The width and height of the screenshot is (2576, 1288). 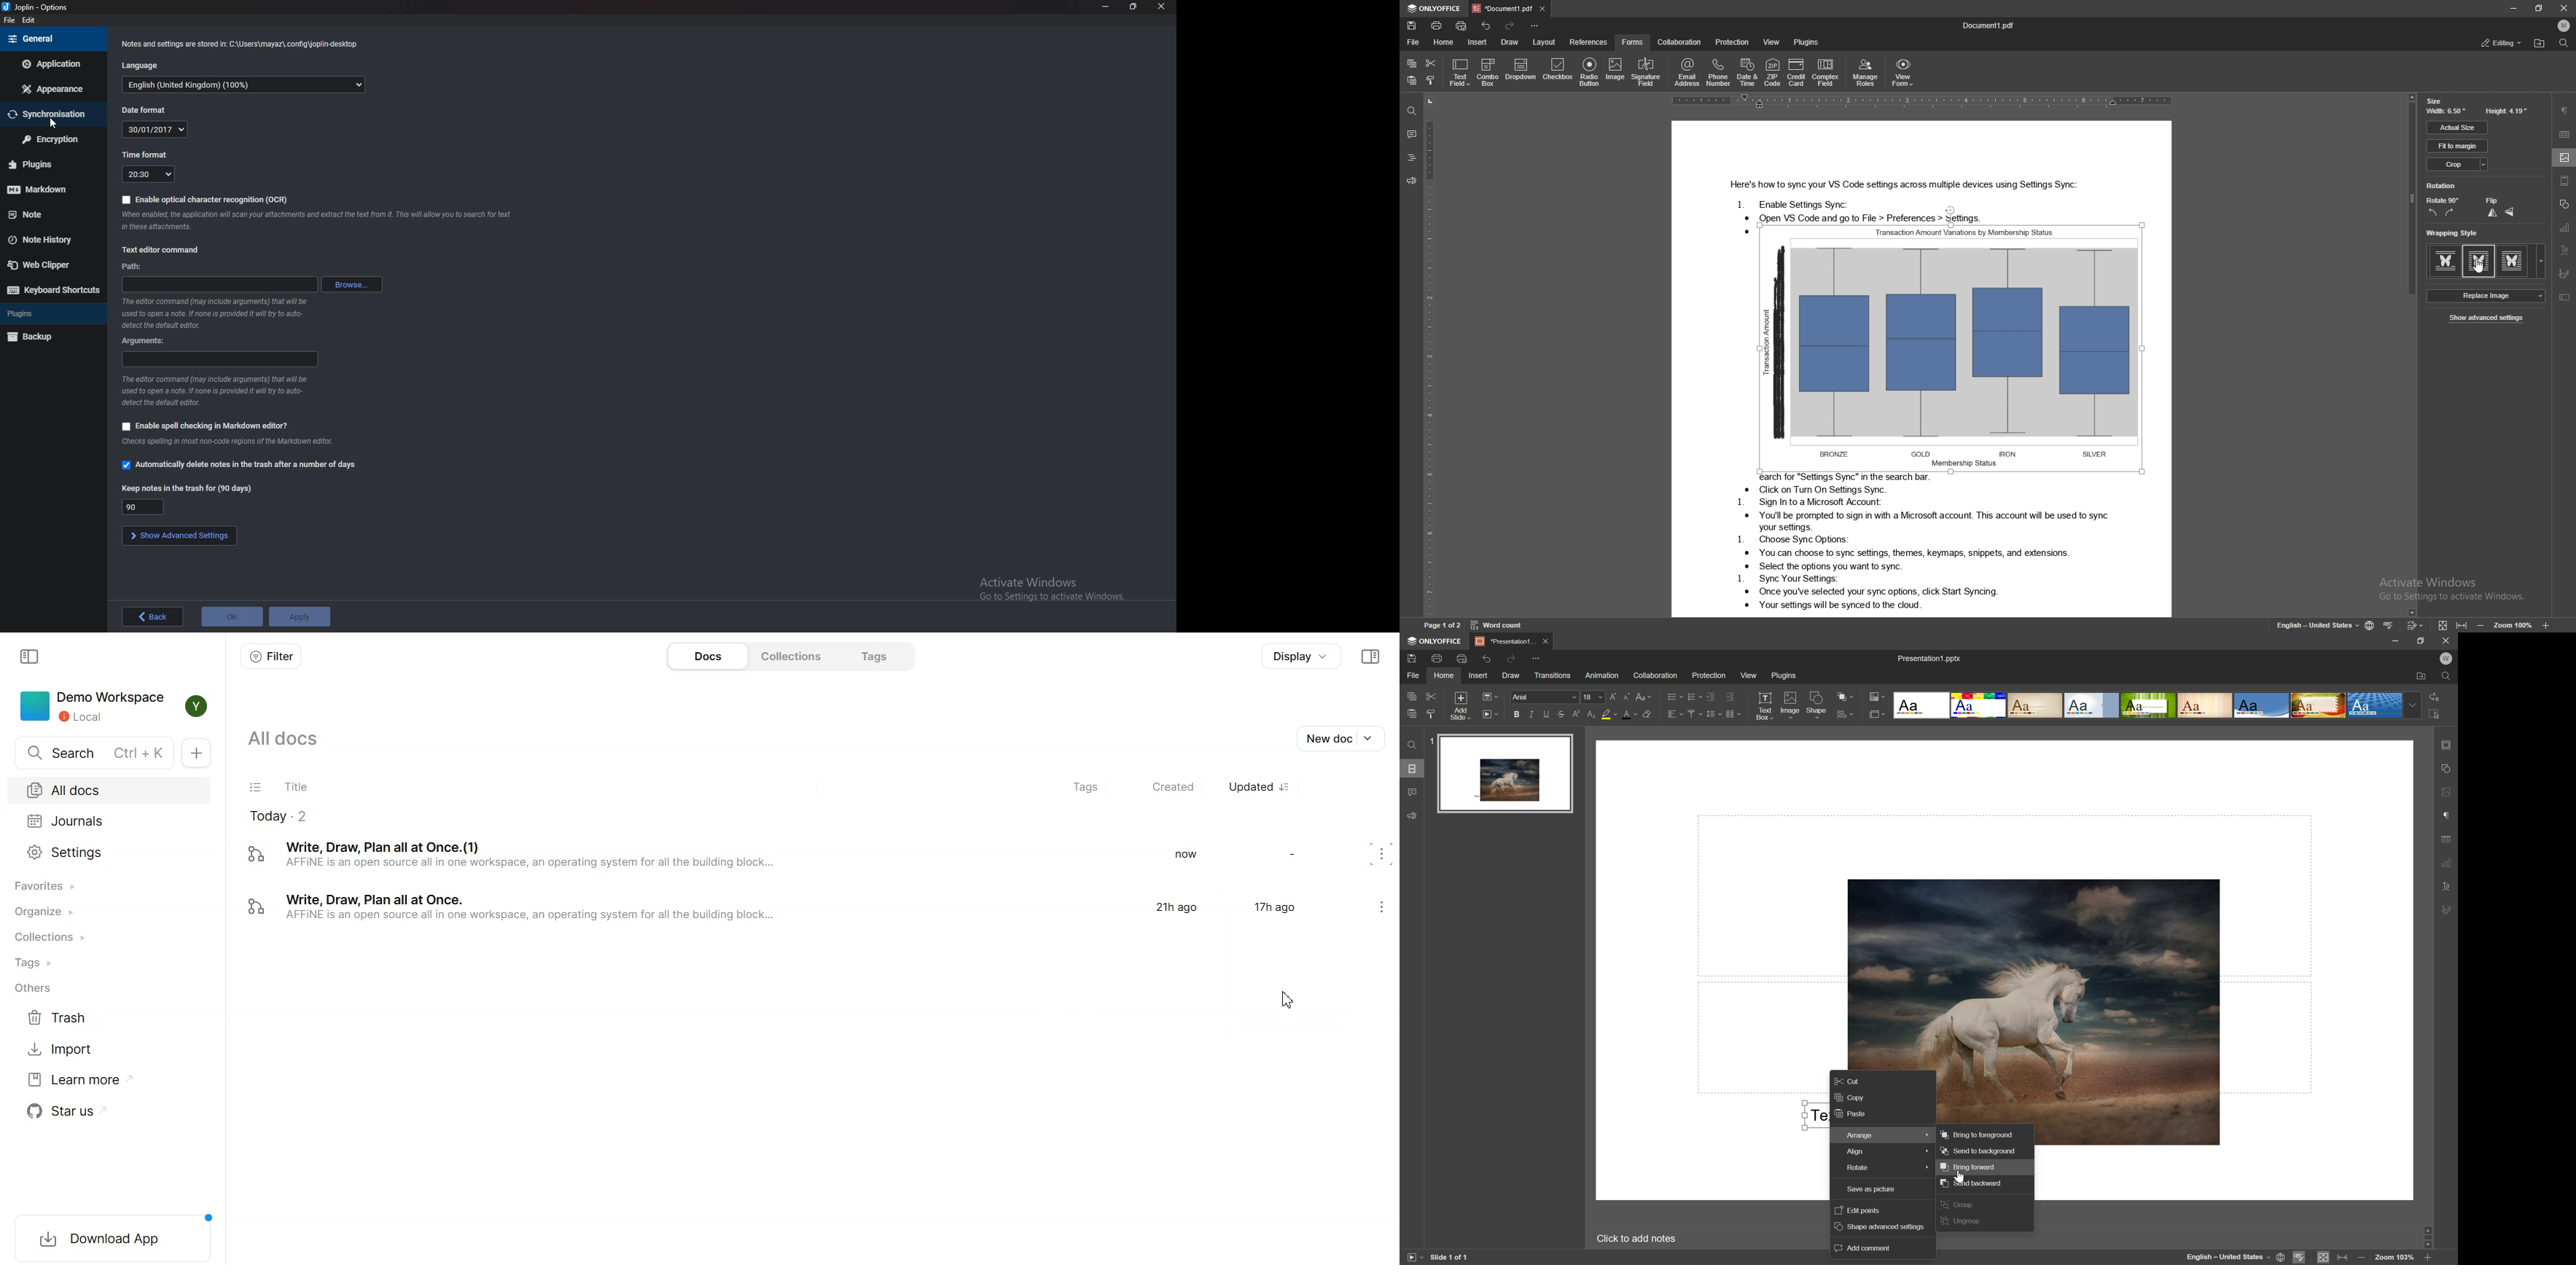 I want to click on info, so click(x=217, y=390).